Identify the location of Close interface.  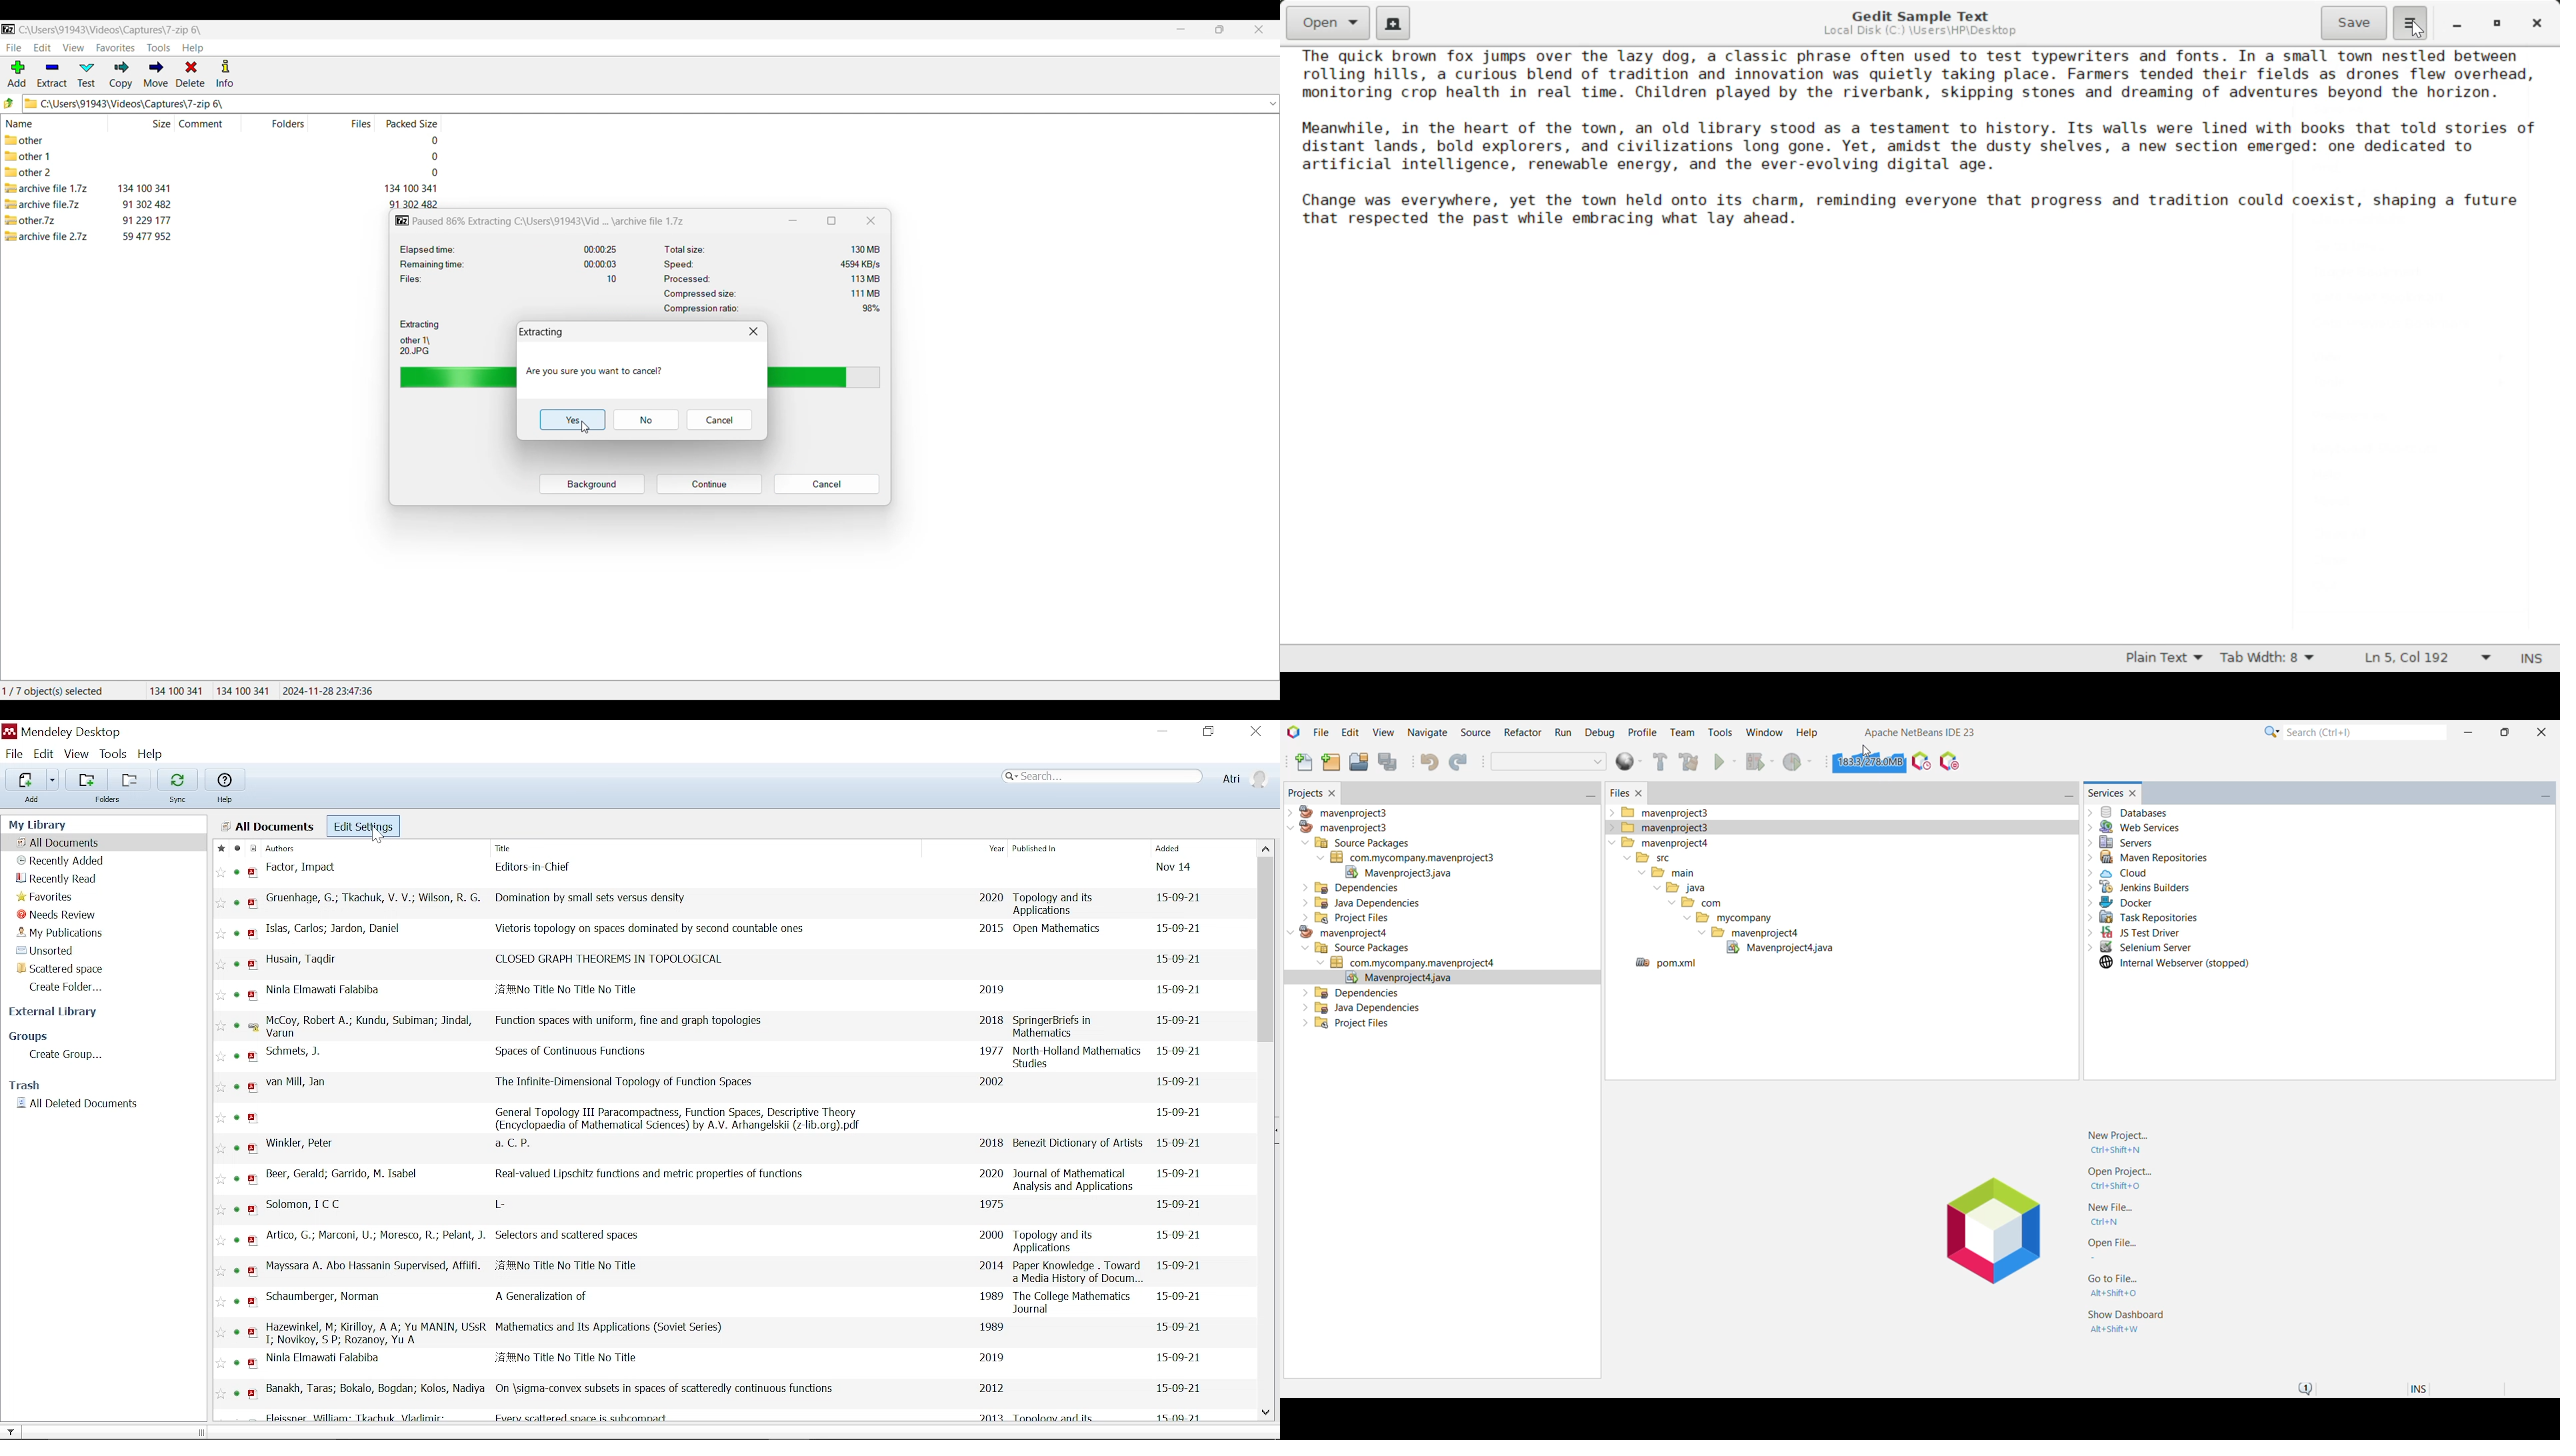
(1259, 29).